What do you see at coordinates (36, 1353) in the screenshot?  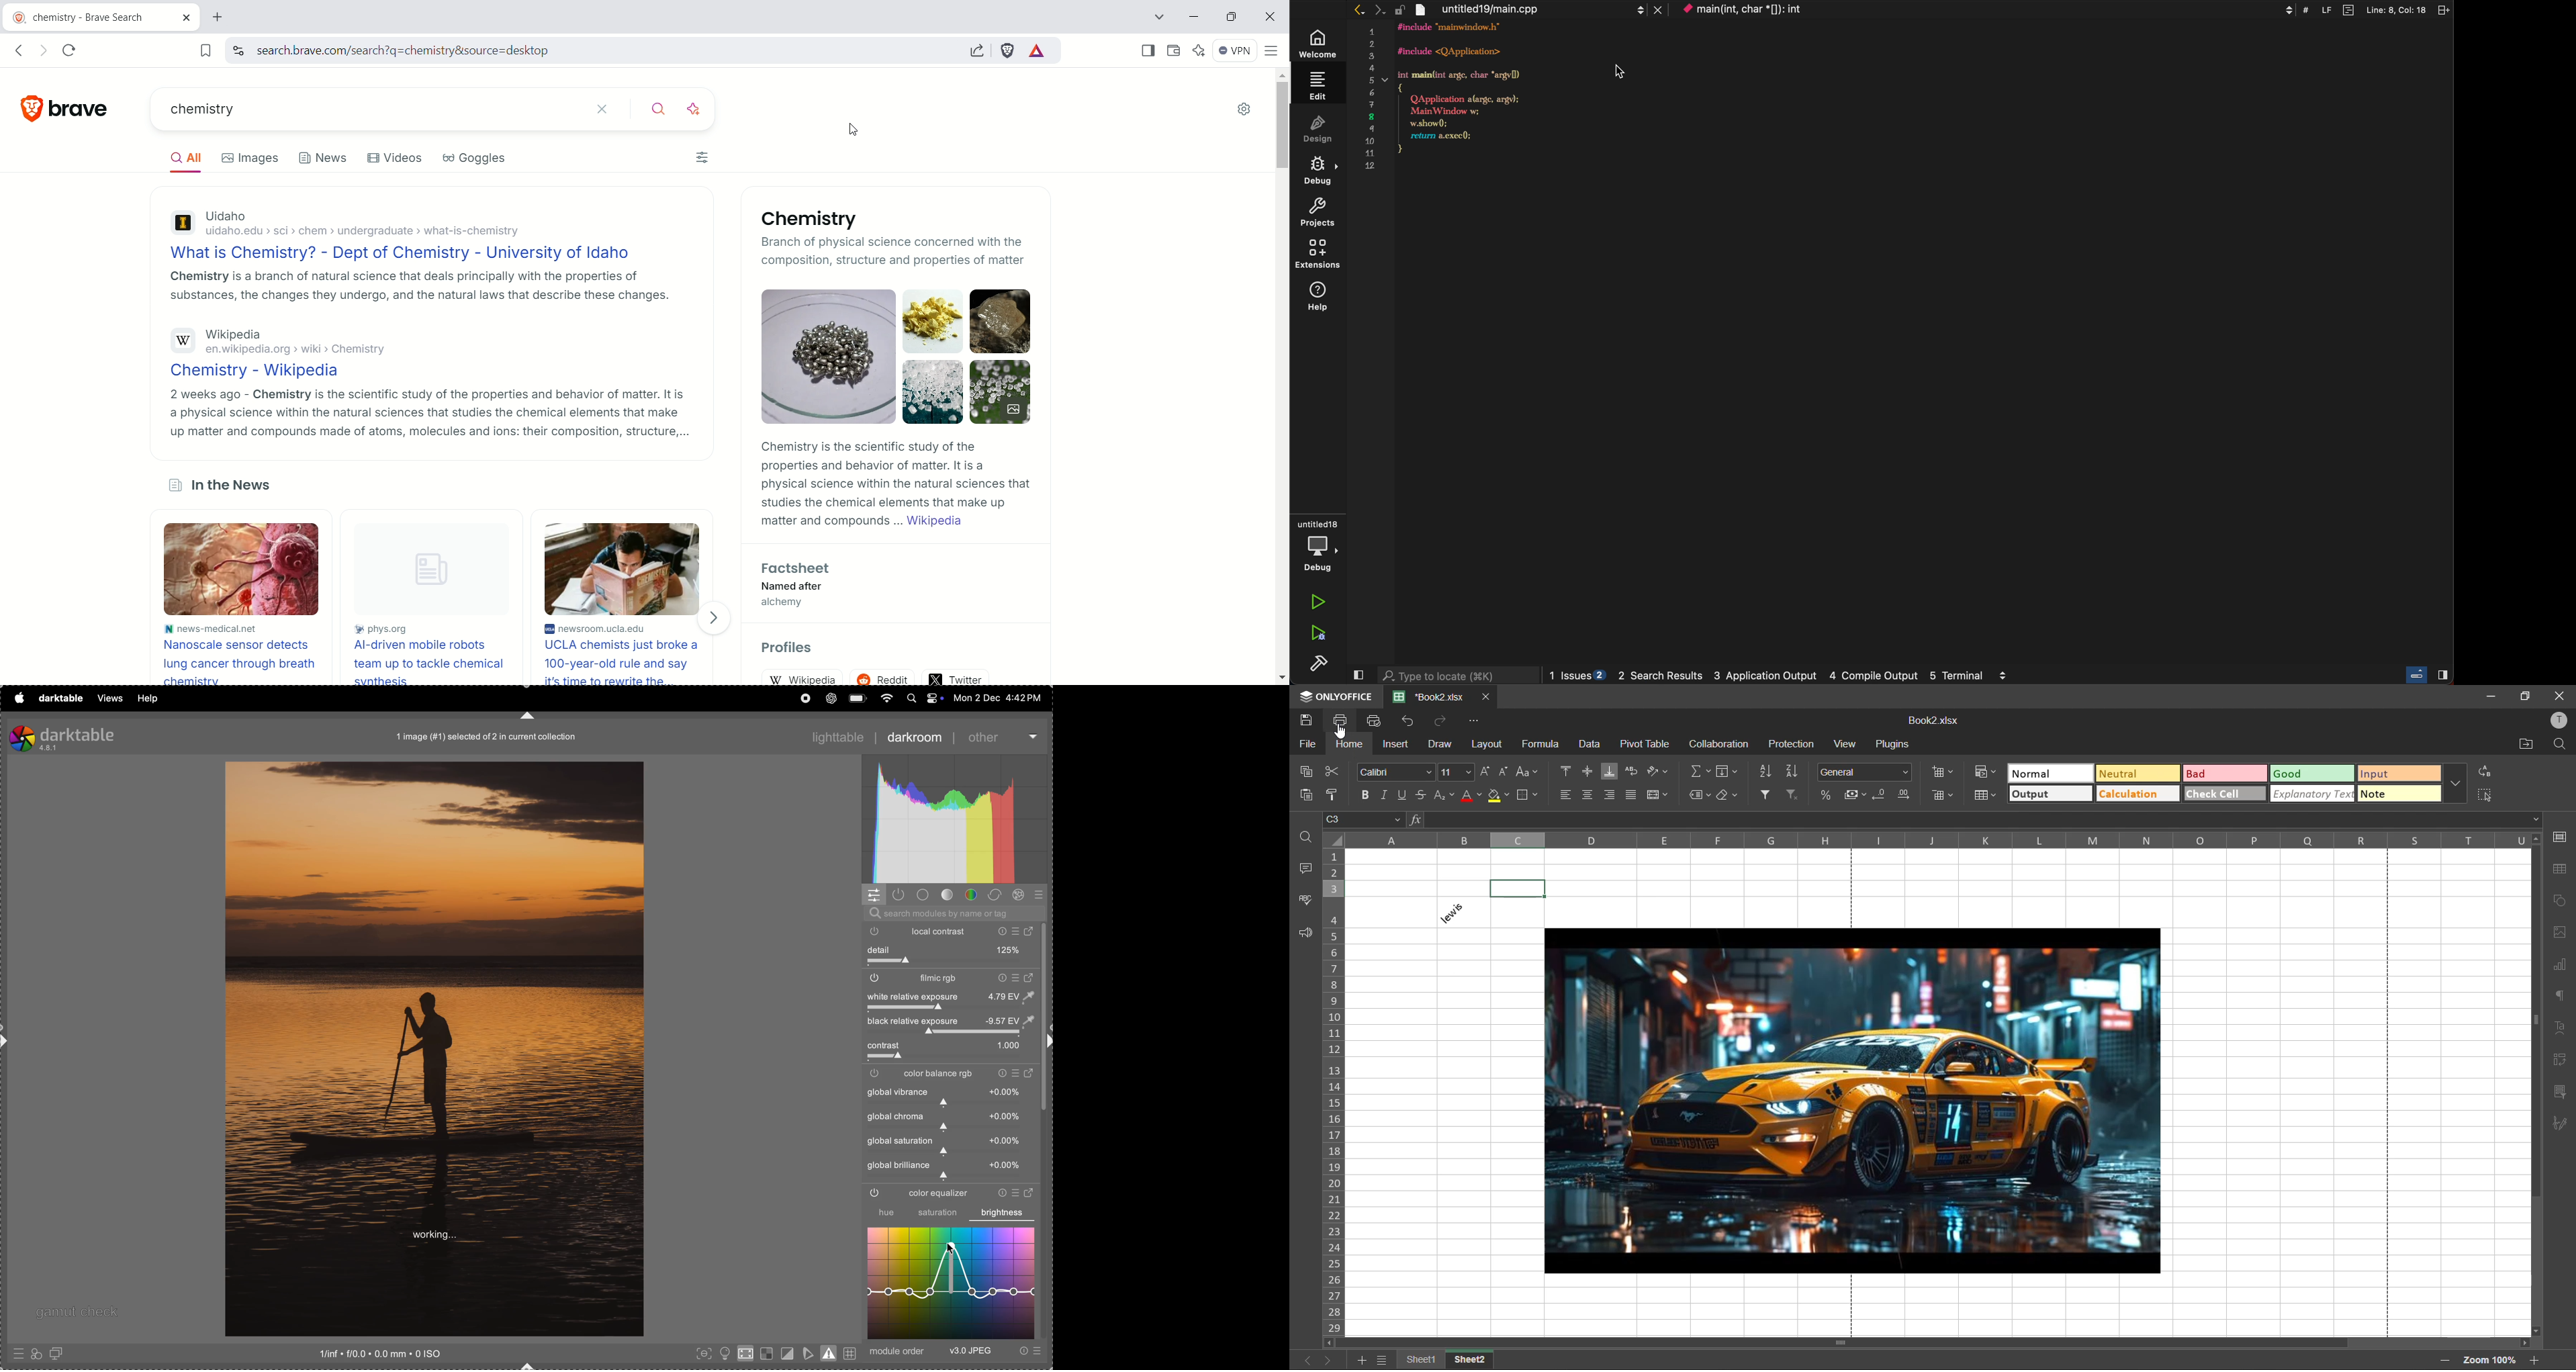 I see `apply filter` at bounding box center [36, 1353].